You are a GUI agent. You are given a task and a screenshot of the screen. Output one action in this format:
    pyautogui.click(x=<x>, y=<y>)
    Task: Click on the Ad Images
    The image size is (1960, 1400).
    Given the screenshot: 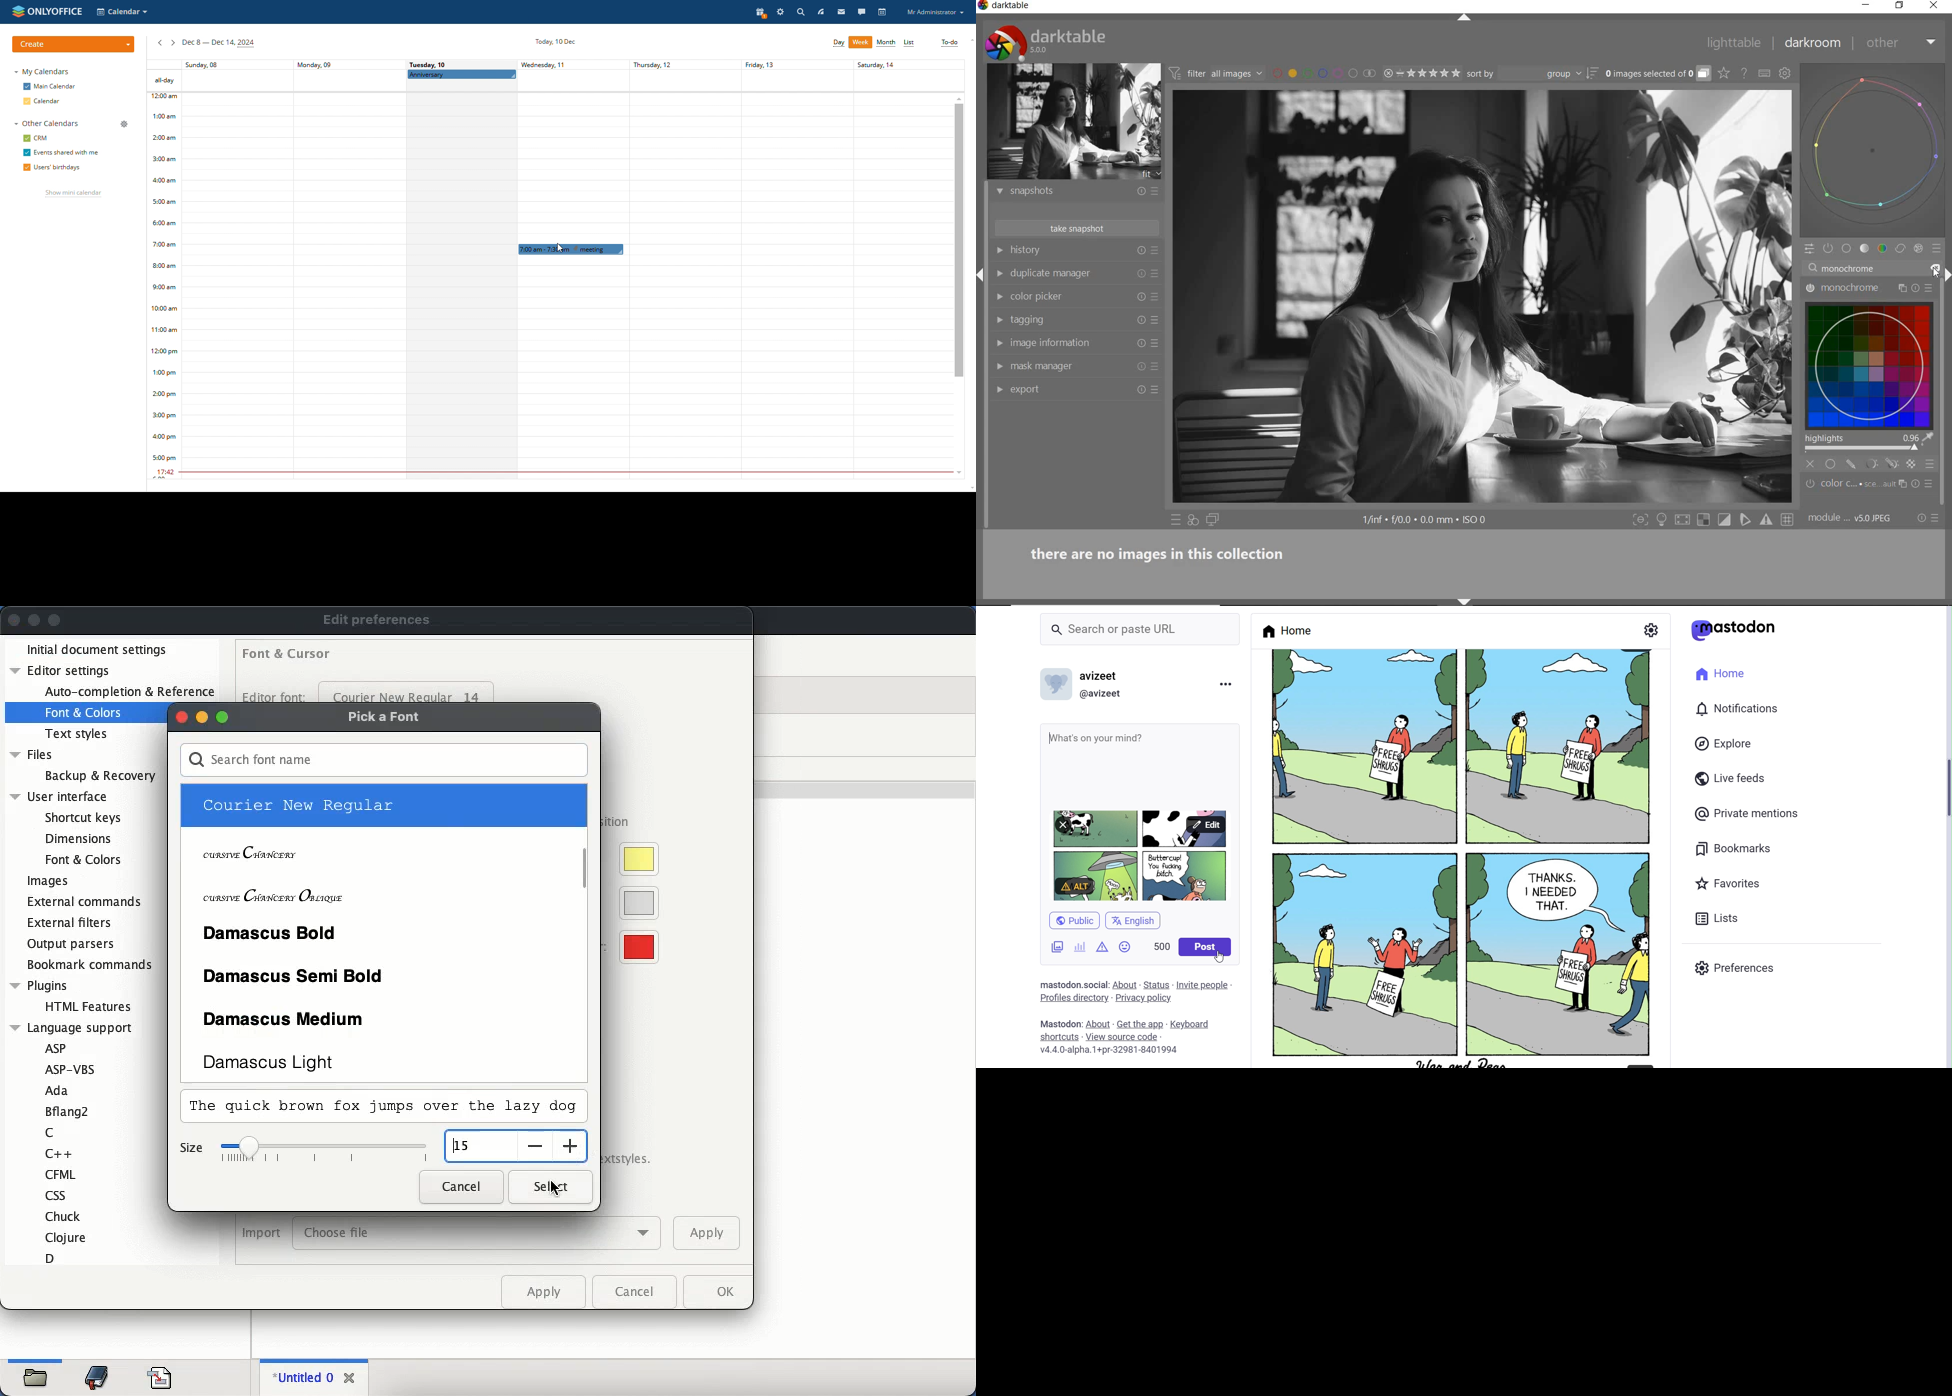 What is the action you would take?
    pyautogui.click(x=1044, y=945)
    